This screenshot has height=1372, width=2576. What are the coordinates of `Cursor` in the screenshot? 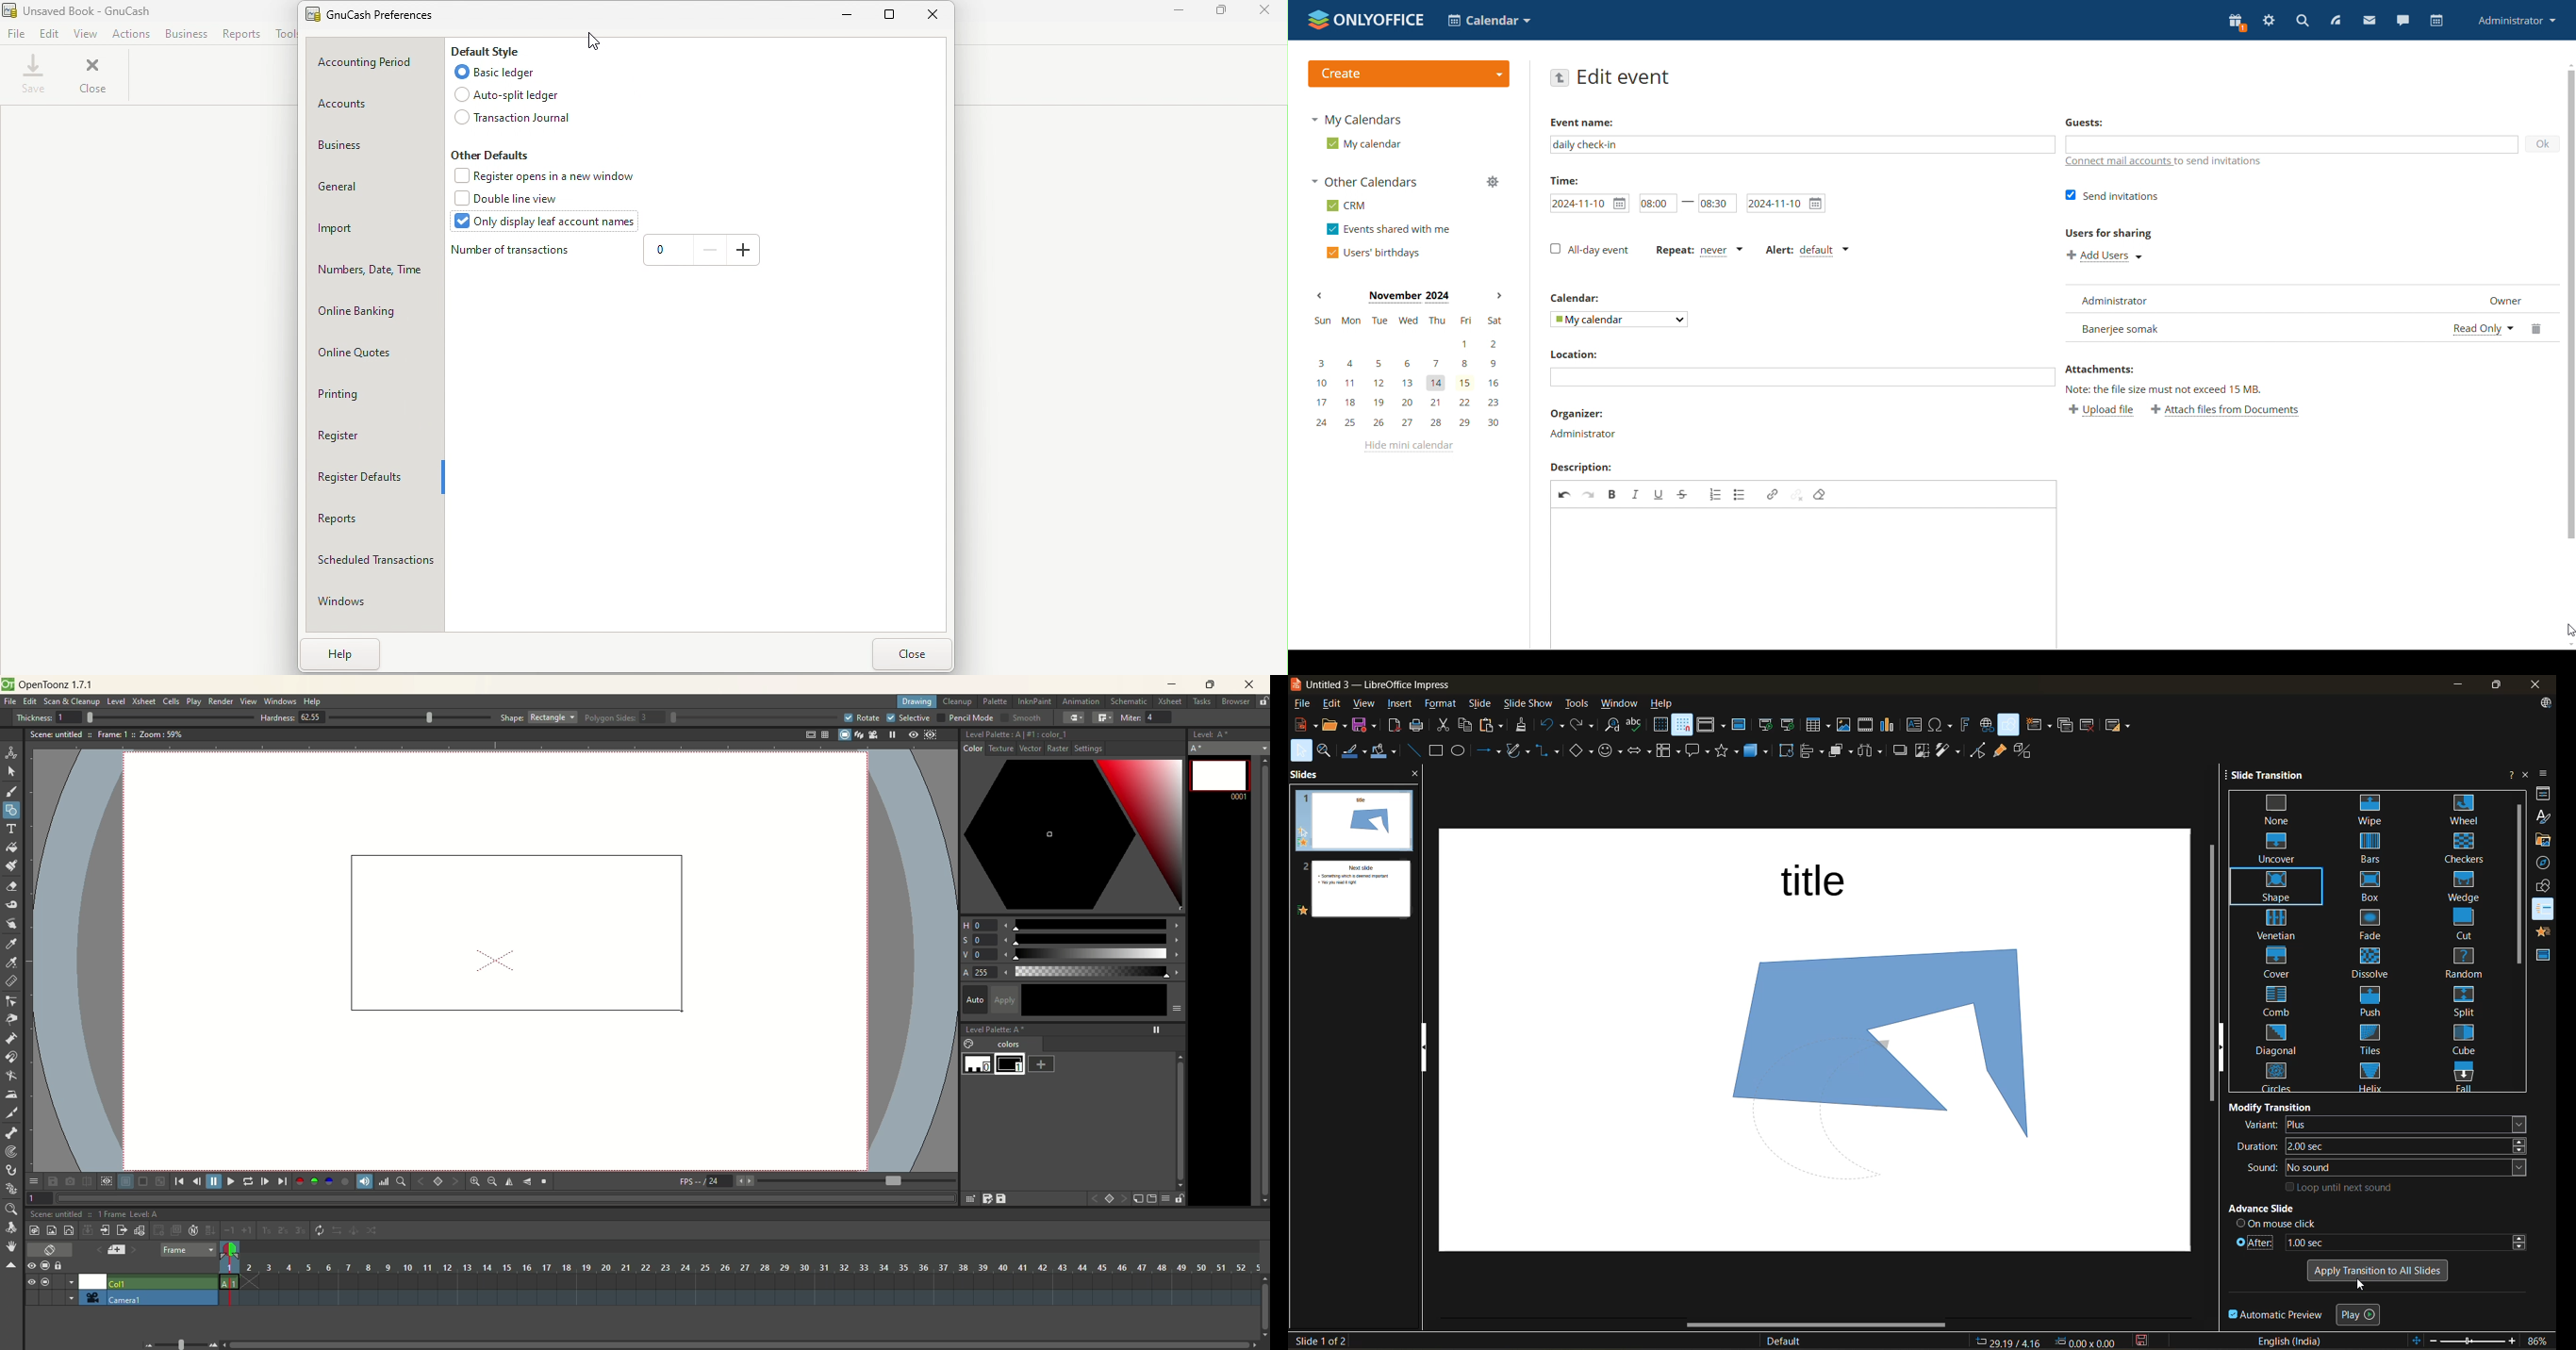 It's located at (597, 41).